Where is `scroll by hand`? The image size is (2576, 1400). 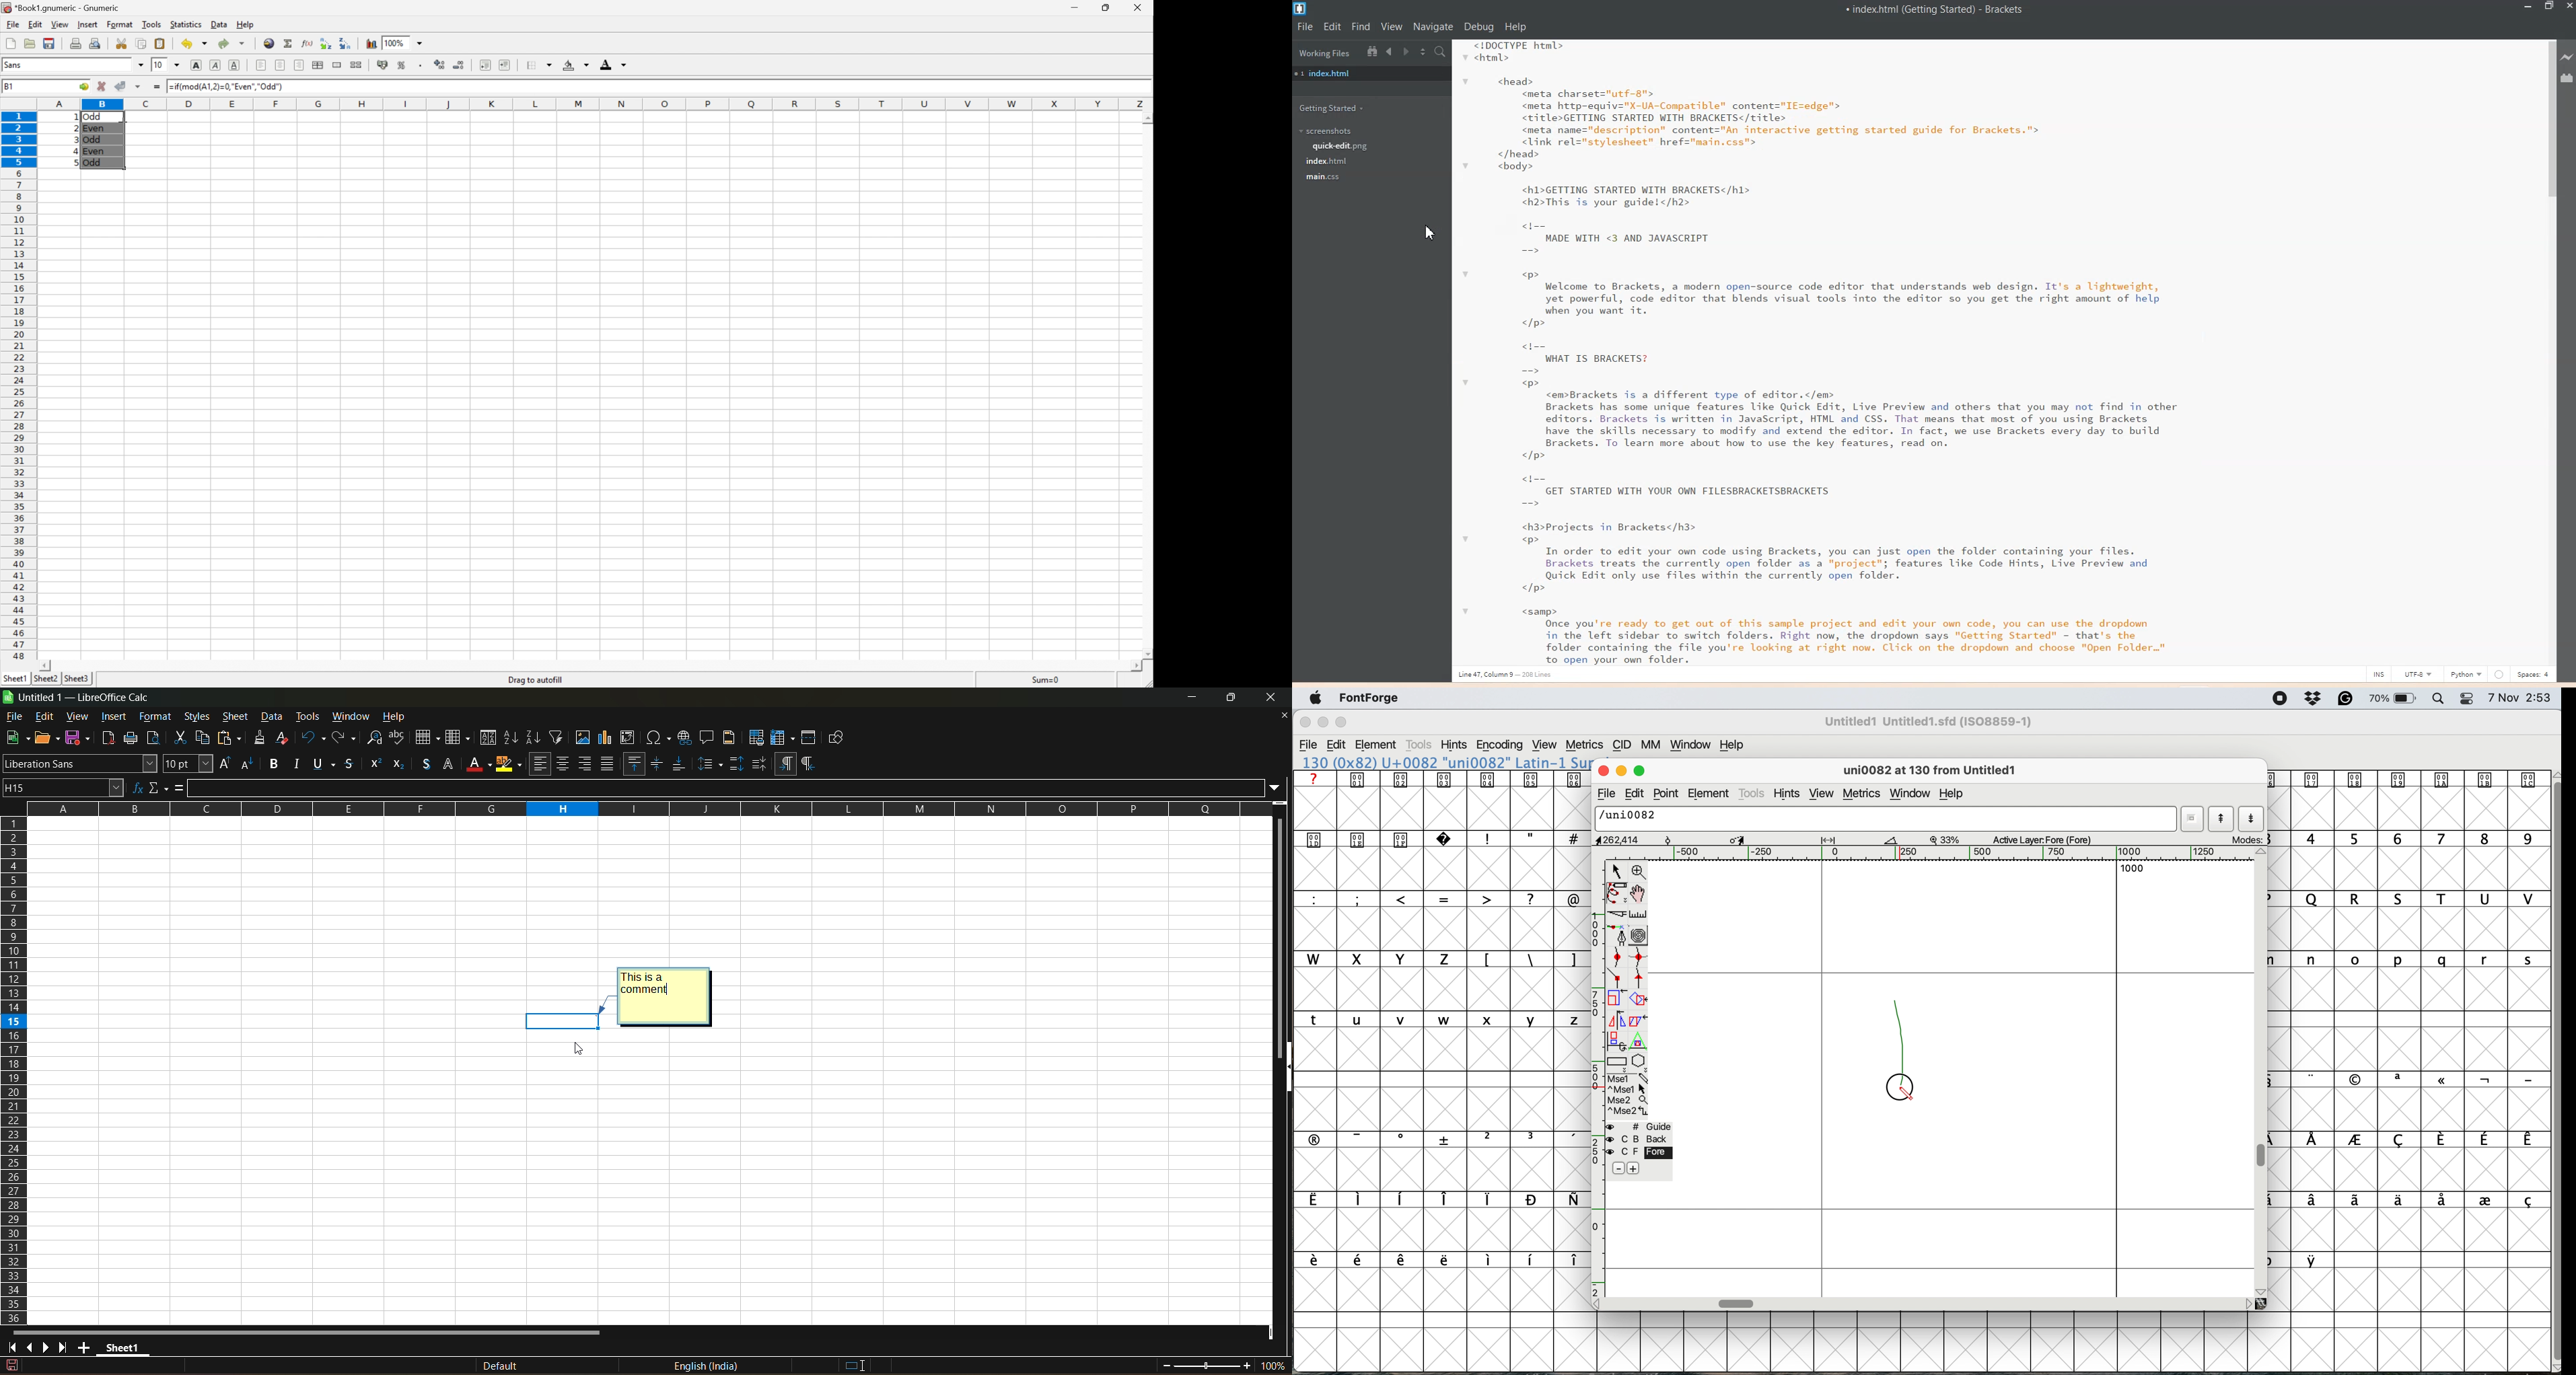 scroll by hand is located at coordinates (1637, 894).